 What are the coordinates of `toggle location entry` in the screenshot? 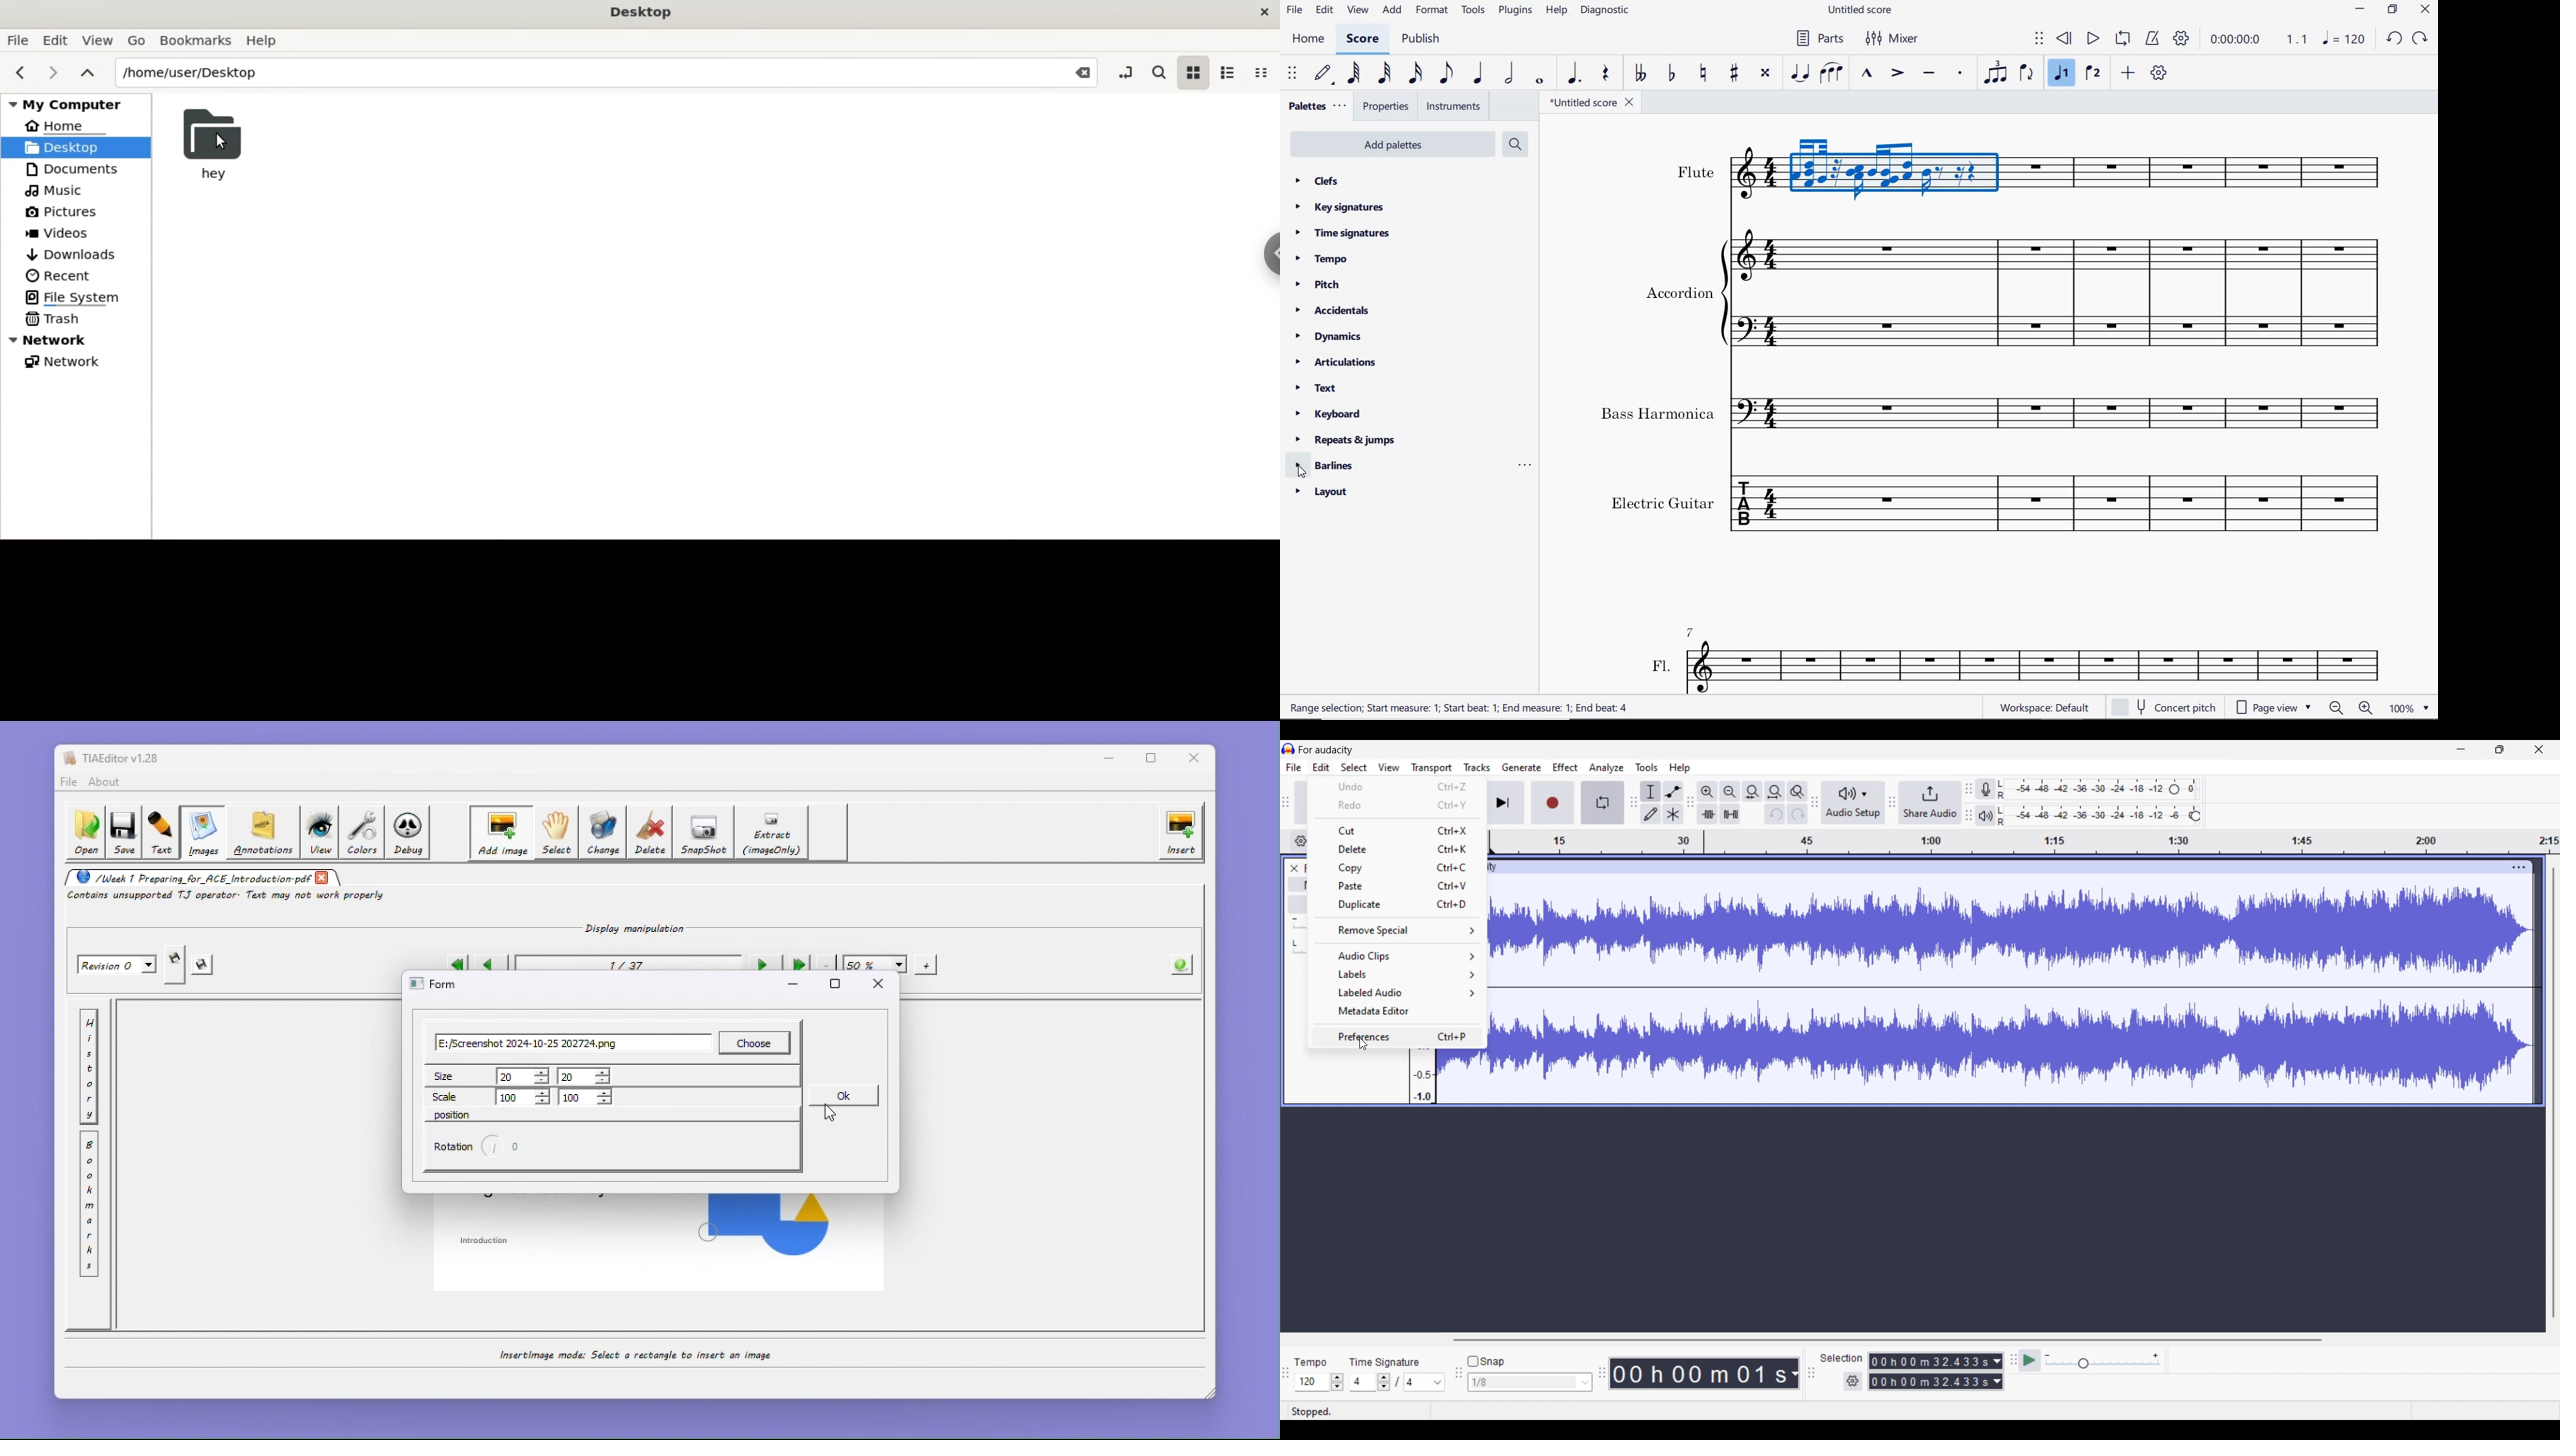 It's located at (1122, 73).